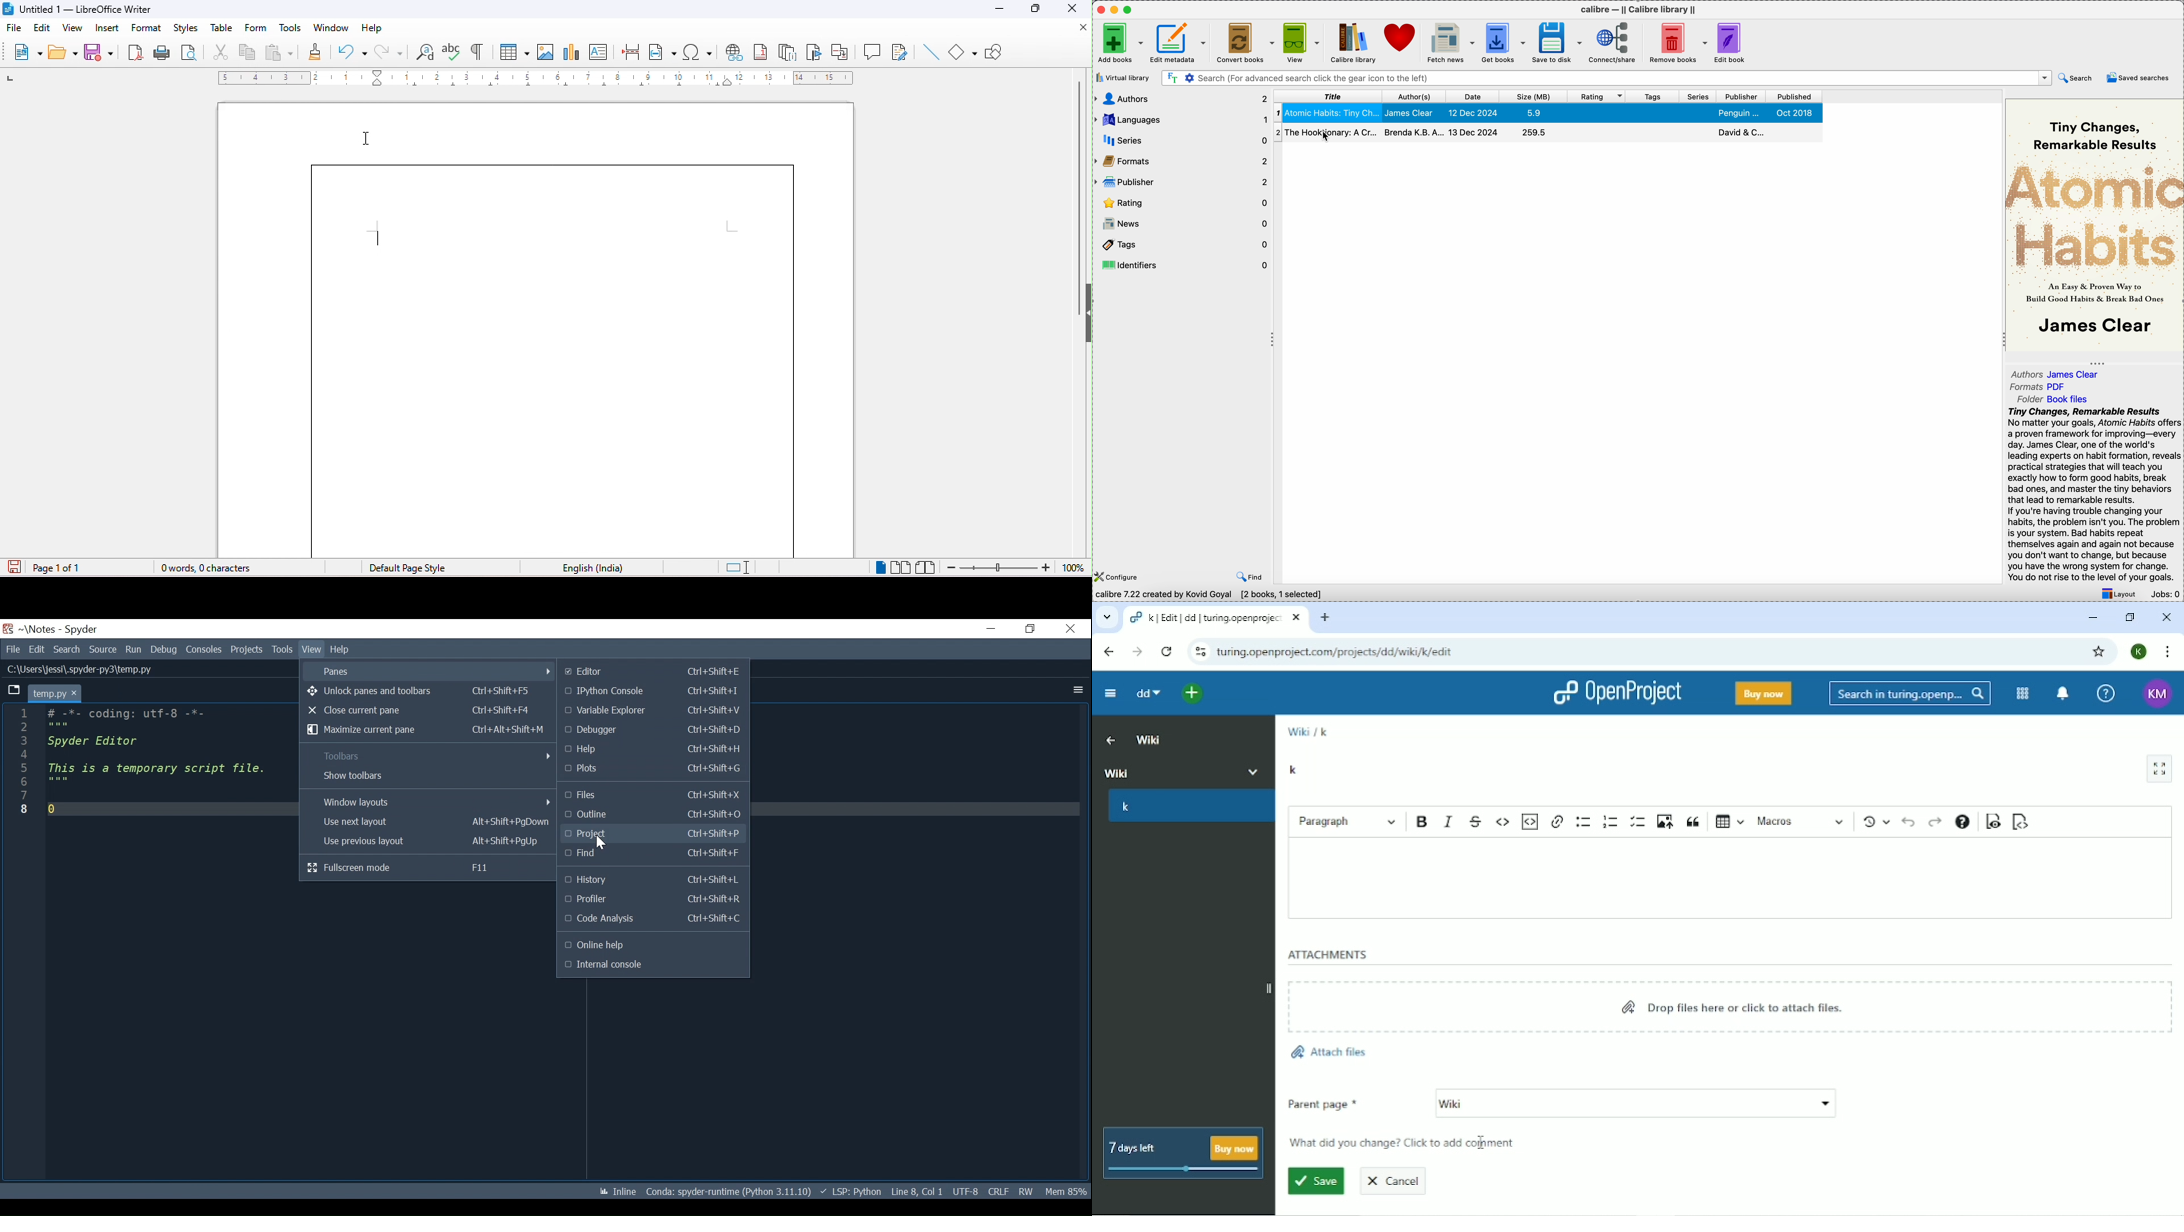  Describe the element at coordinates (476, 50) in the screenshot. I see `toggle formatting marks` at that location.